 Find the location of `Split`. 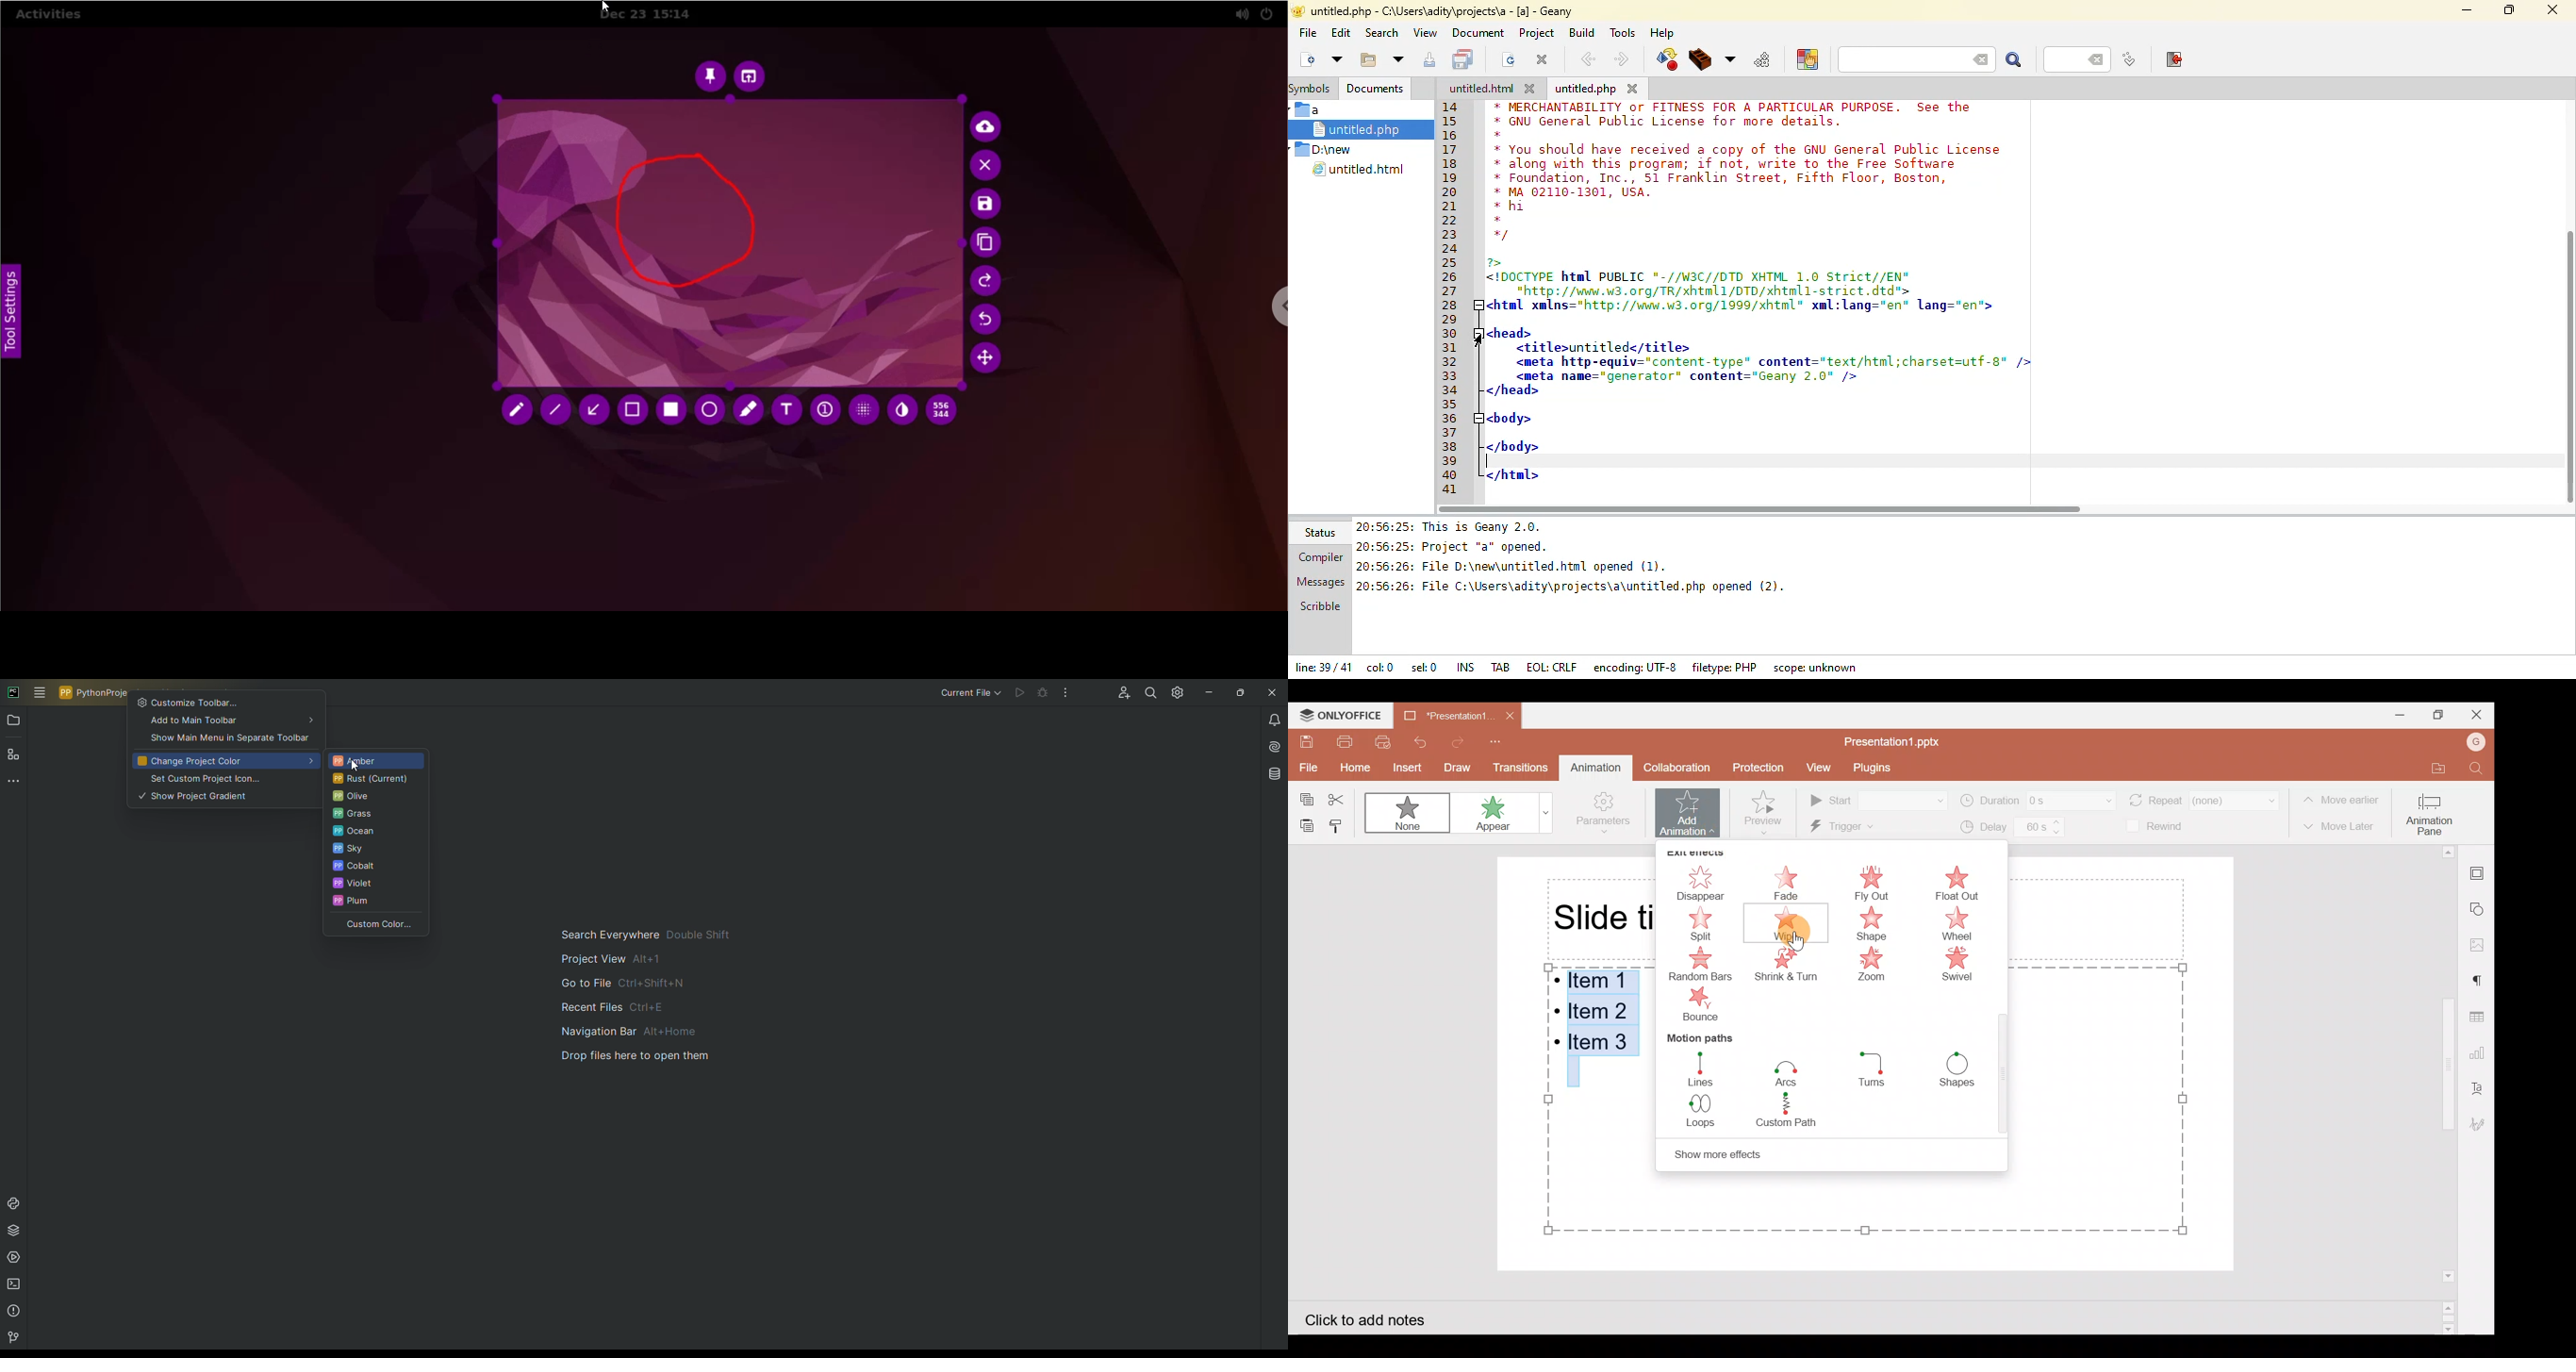

Split is located at coordinates (1692, 923).